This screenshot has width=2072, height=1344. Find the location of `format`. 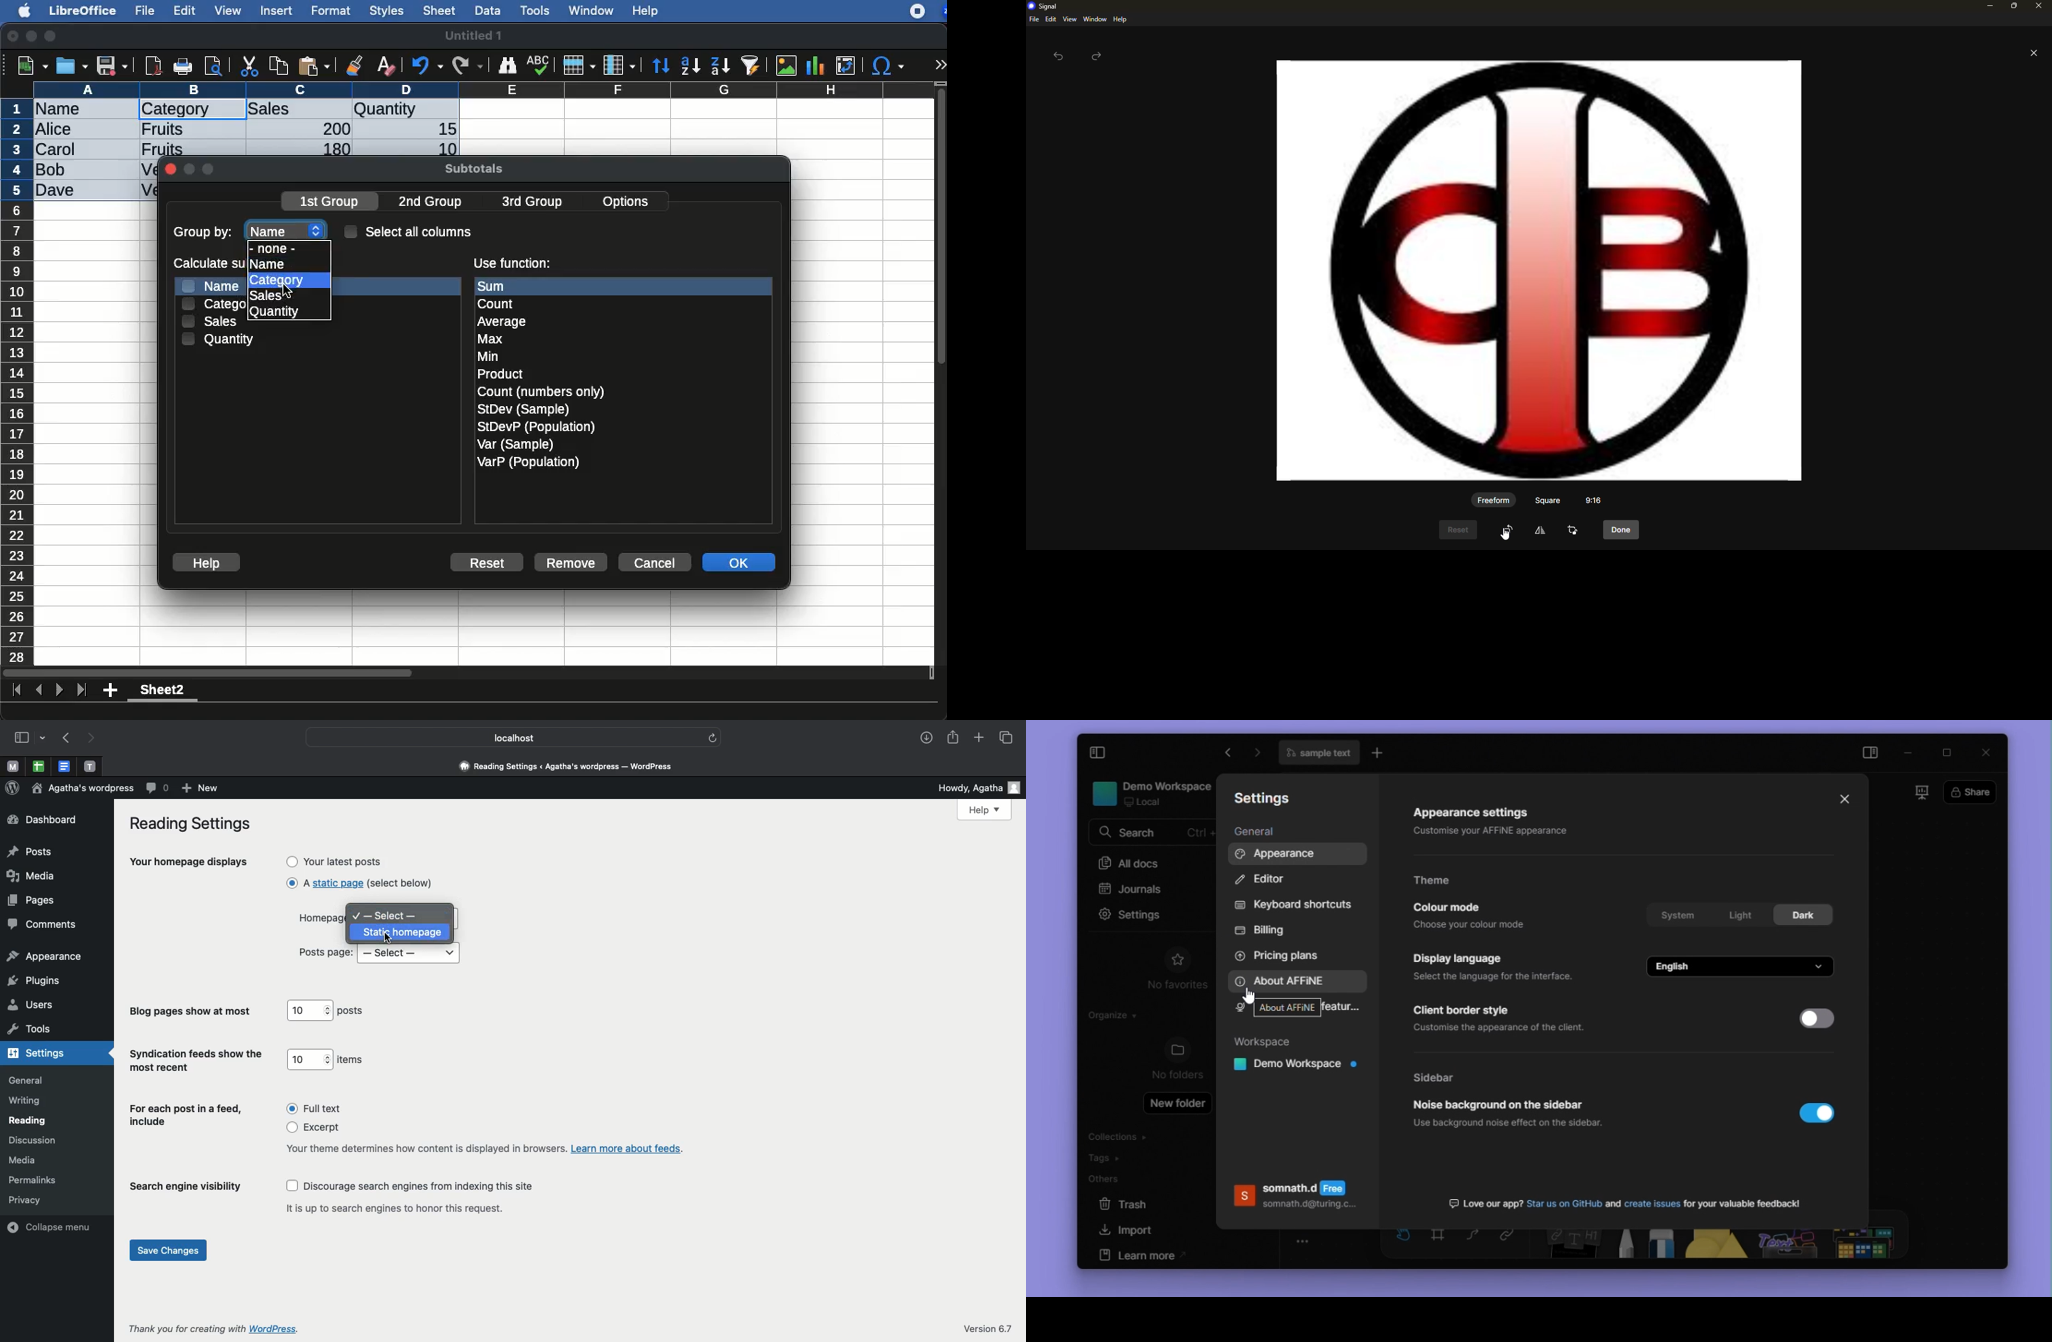

format is located at coordinates (331, 11).